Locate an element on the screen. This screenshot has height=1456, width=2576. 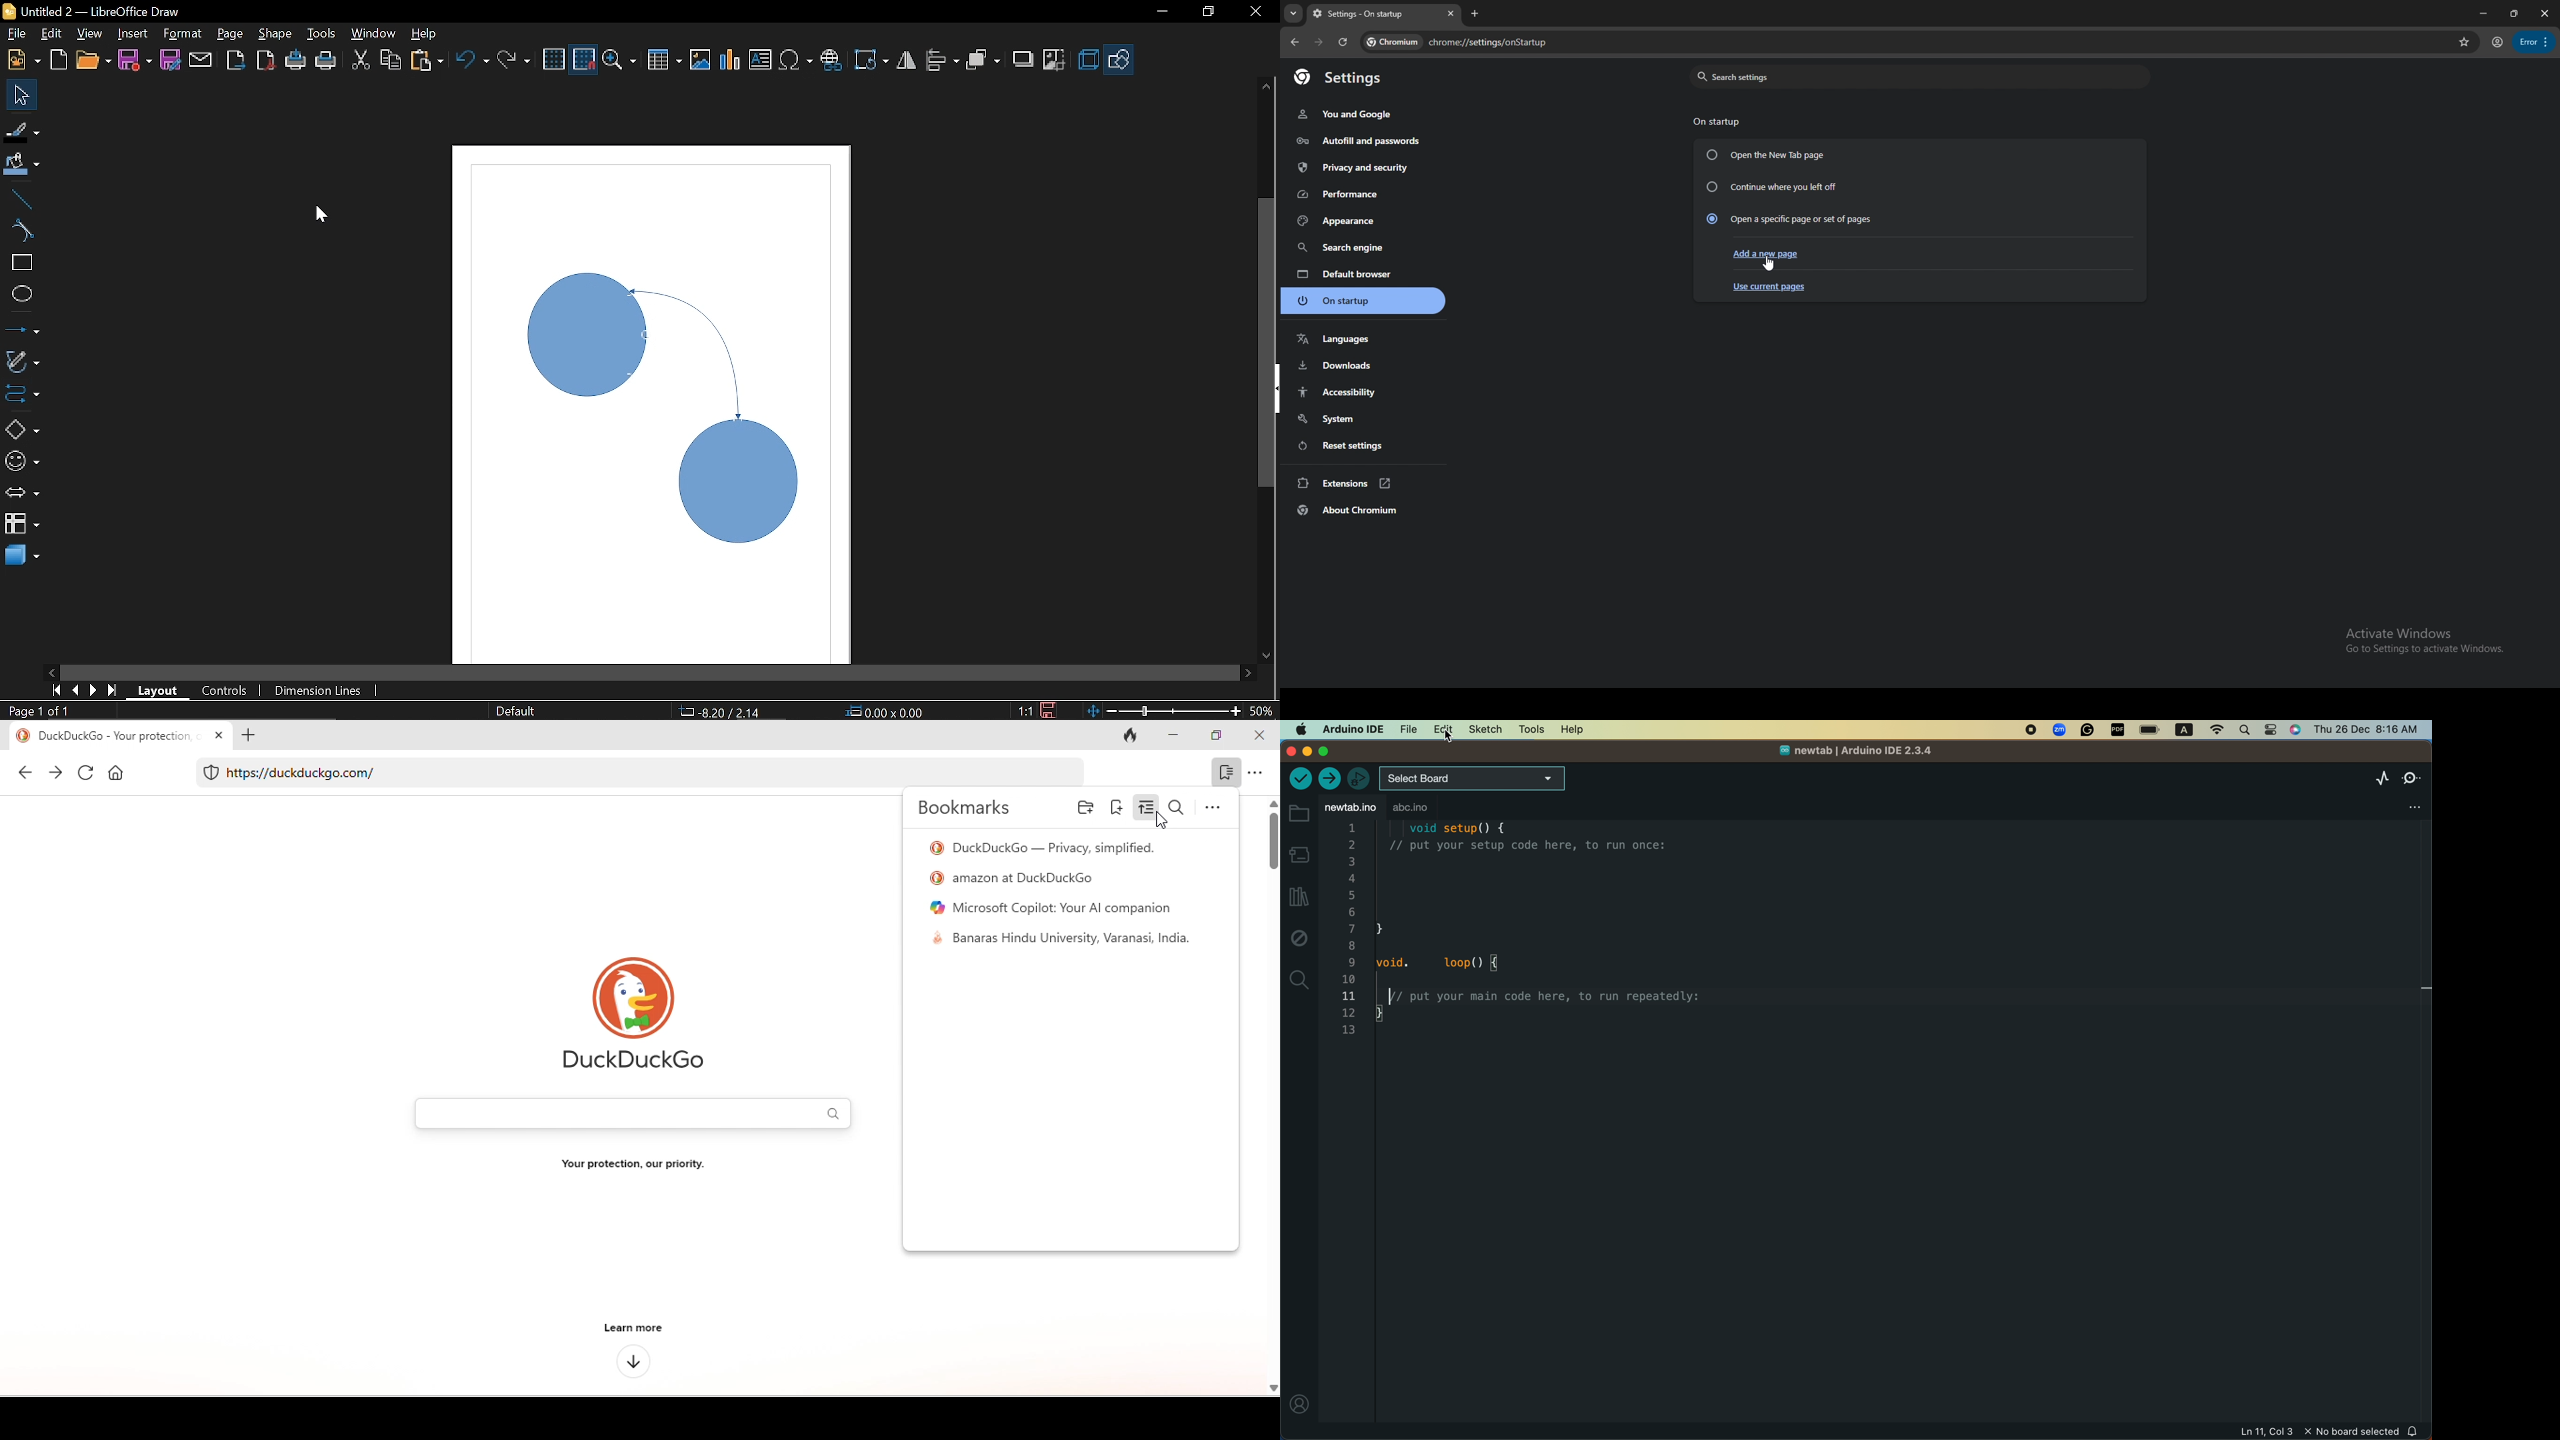
extensions is located at coordinates (1364, 483).